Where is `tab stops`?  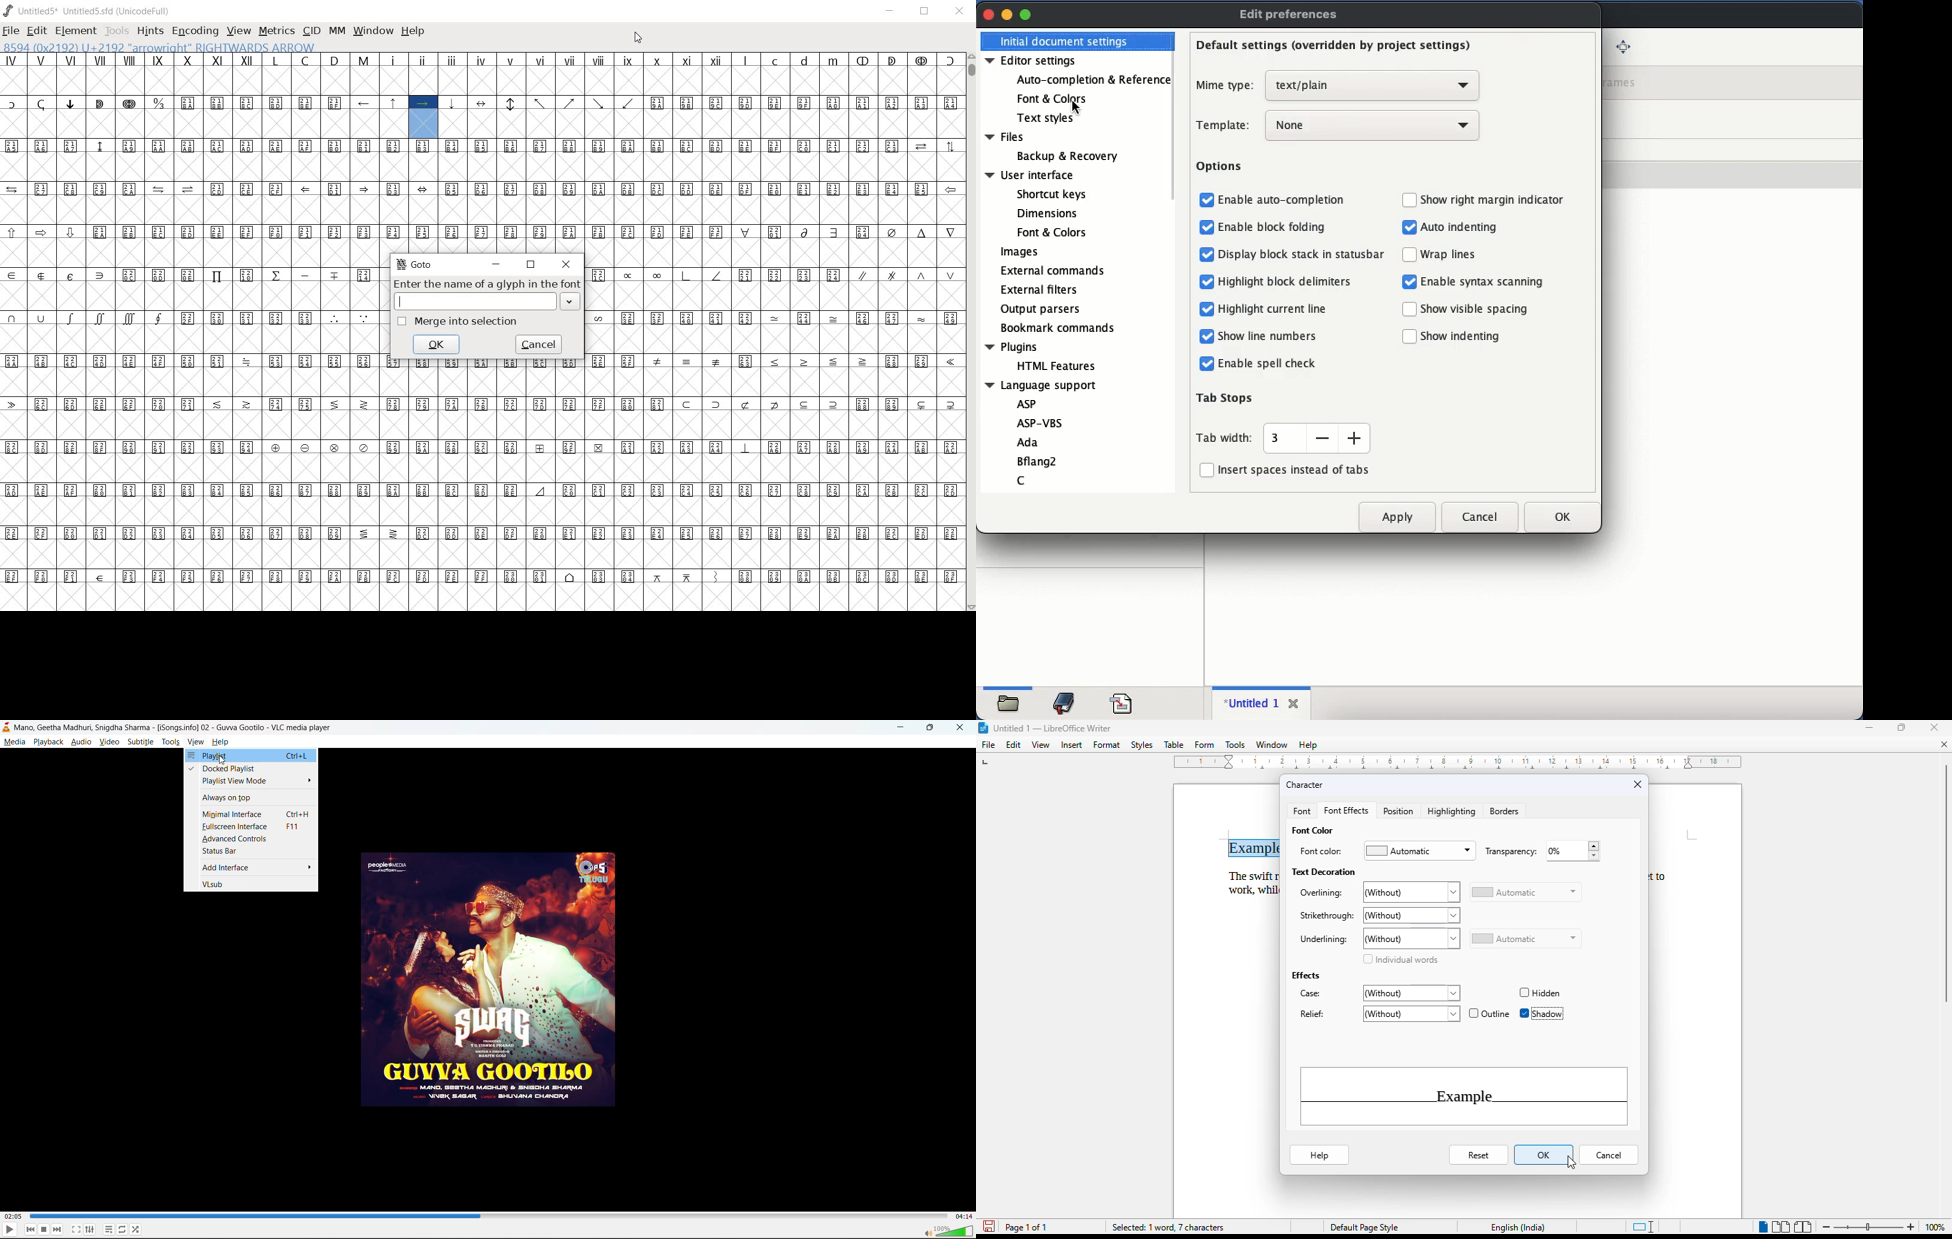
tab stops is located at coordinates (1229, 399).